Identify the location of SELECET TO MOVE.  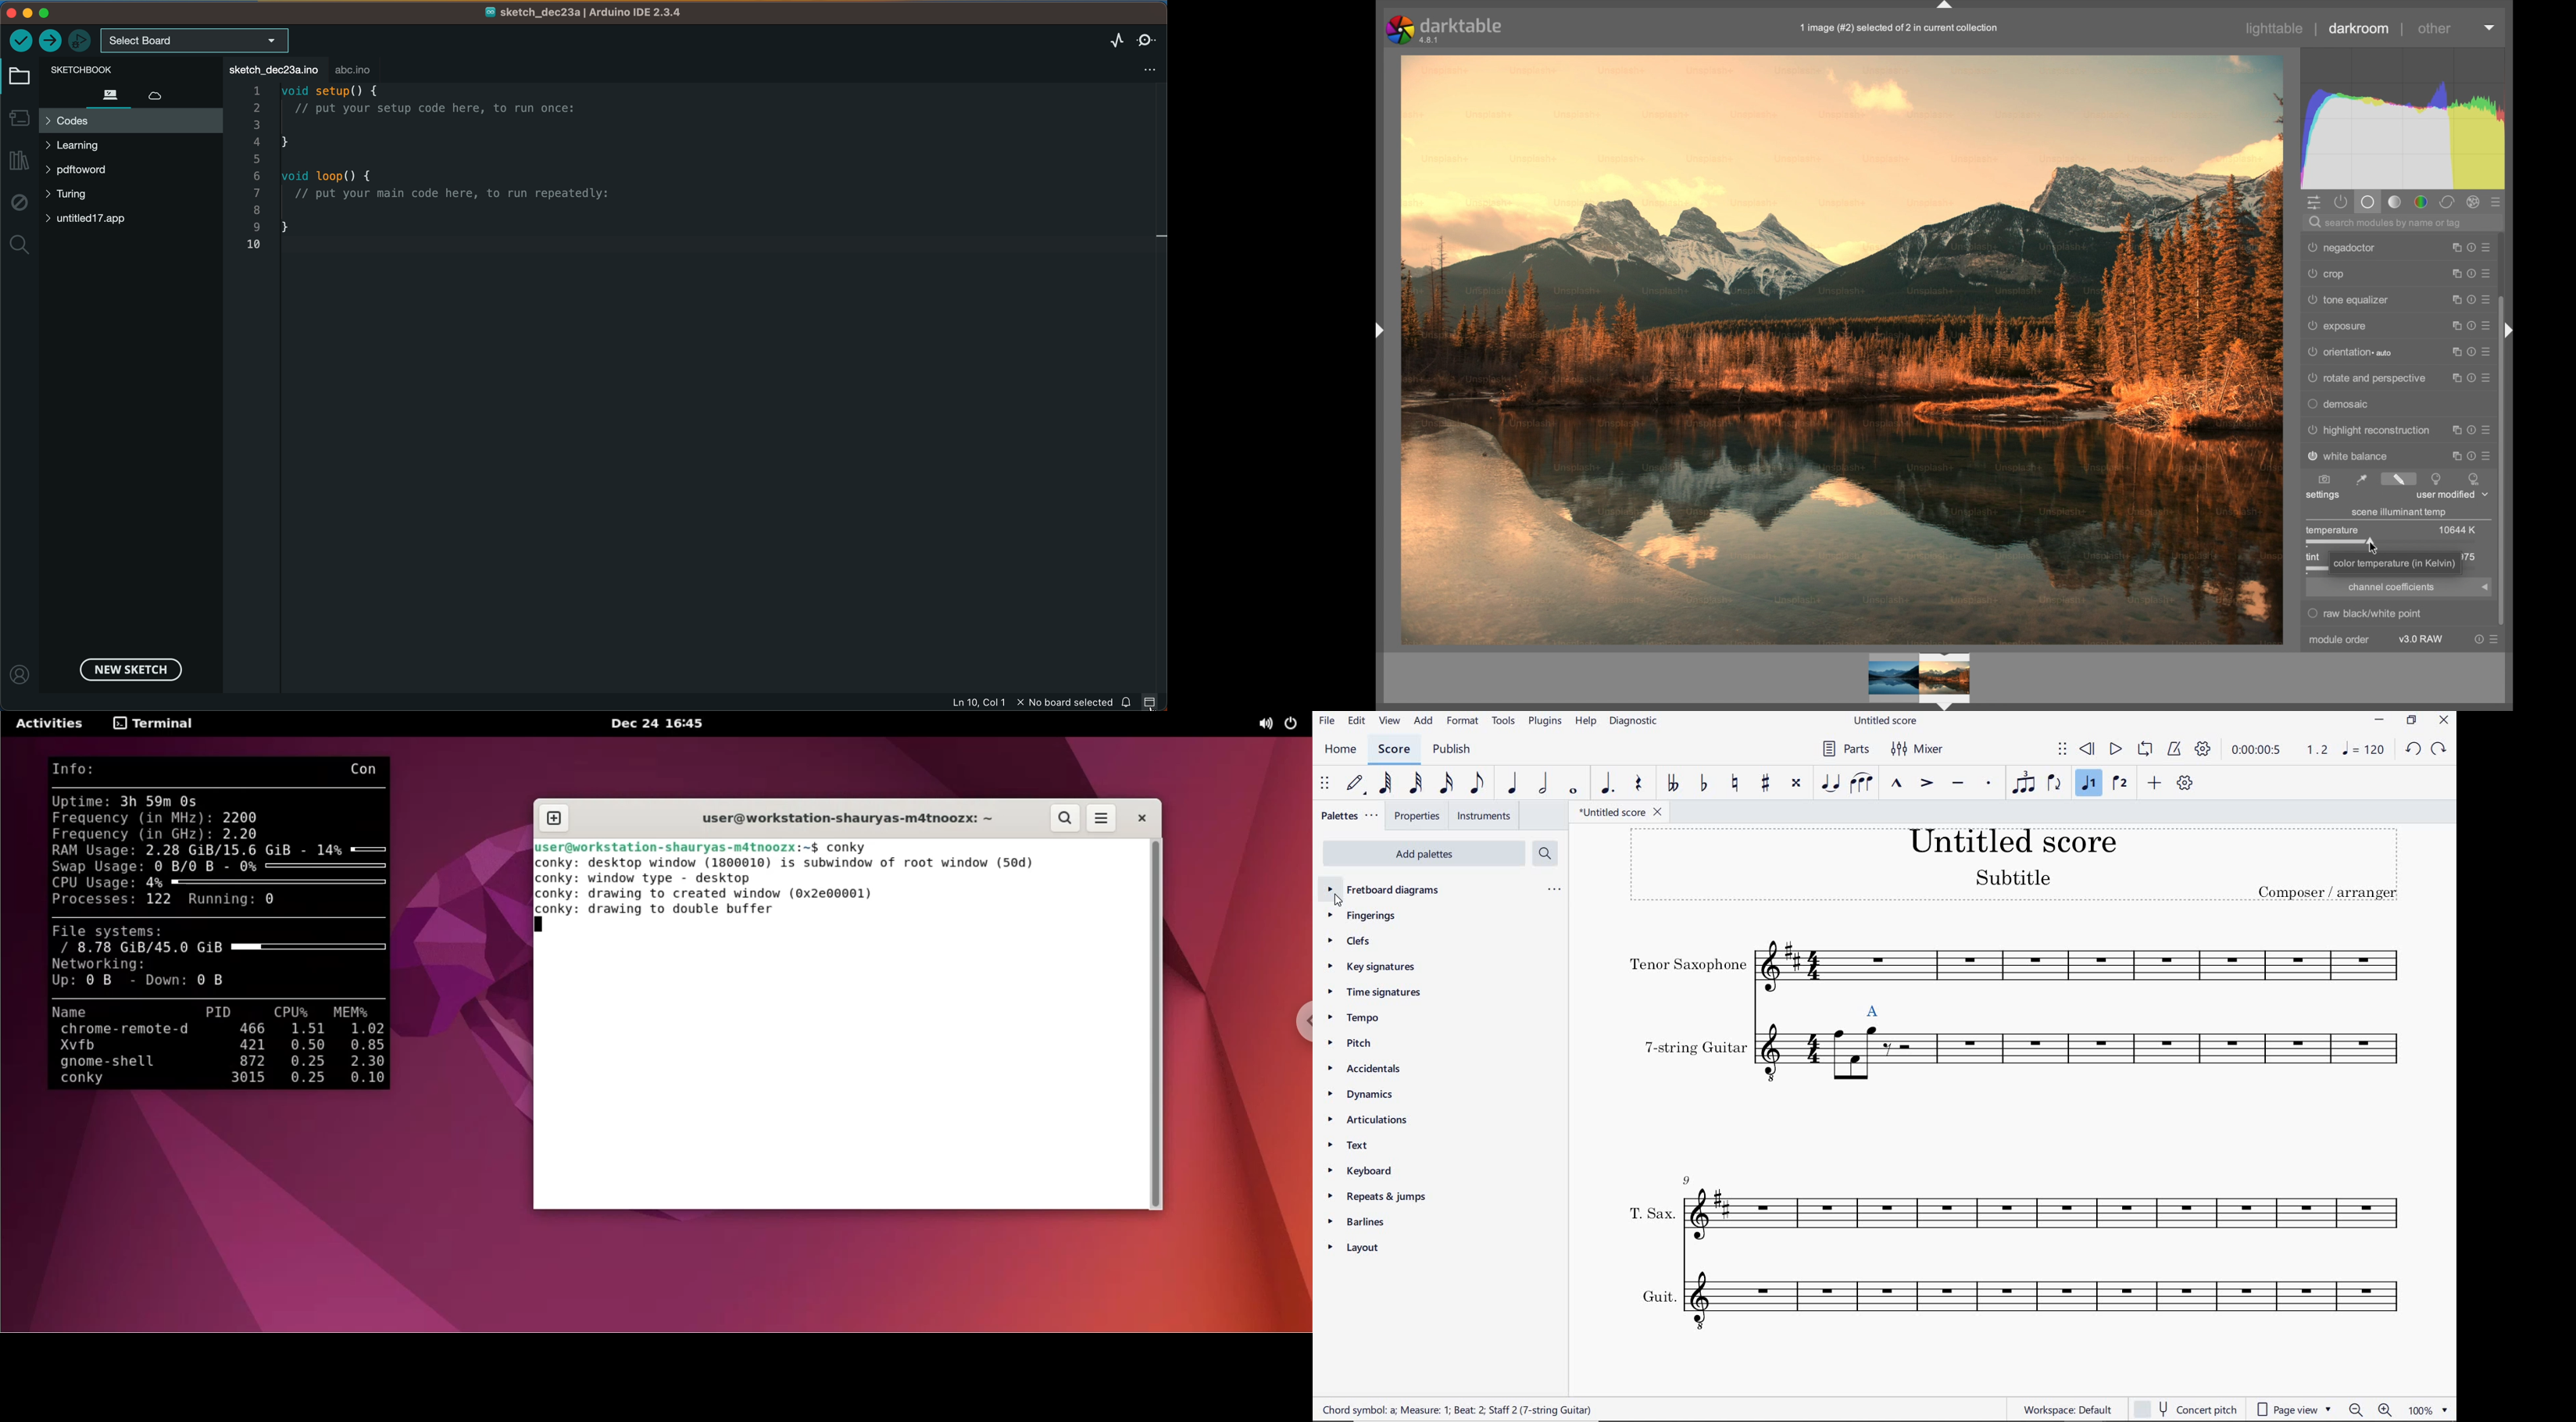
(1326, 785).